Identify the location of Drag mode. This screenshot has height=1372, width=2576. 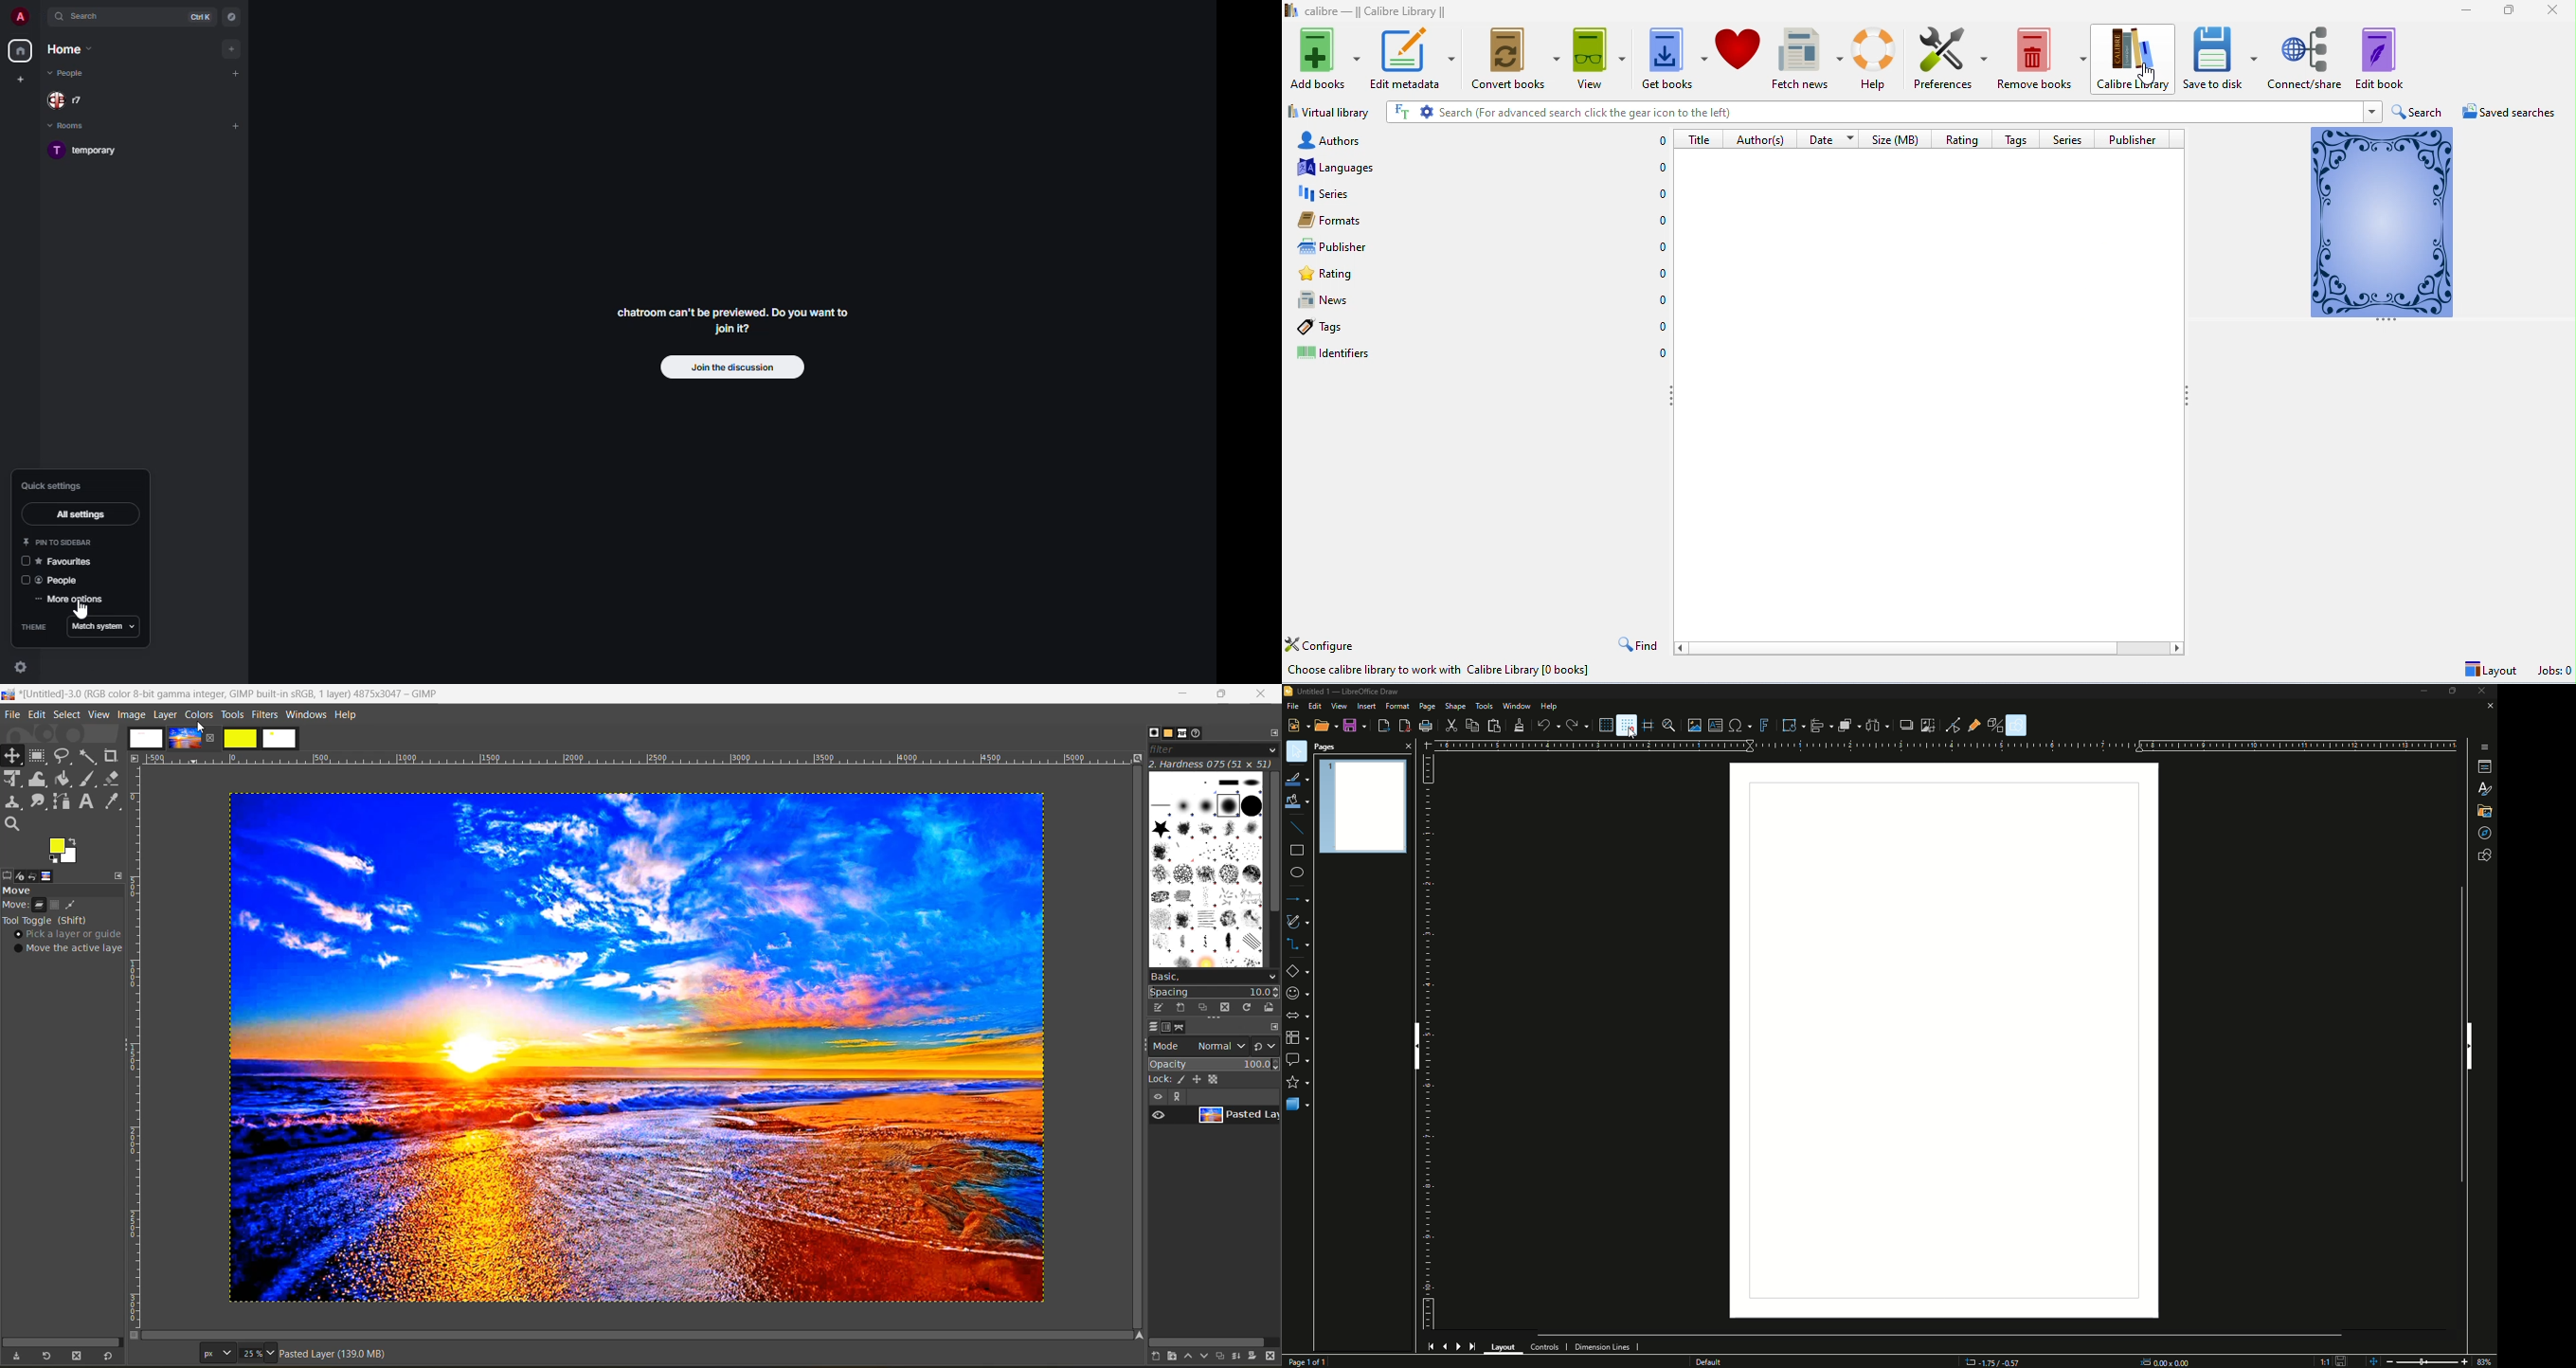
(2483, 832).